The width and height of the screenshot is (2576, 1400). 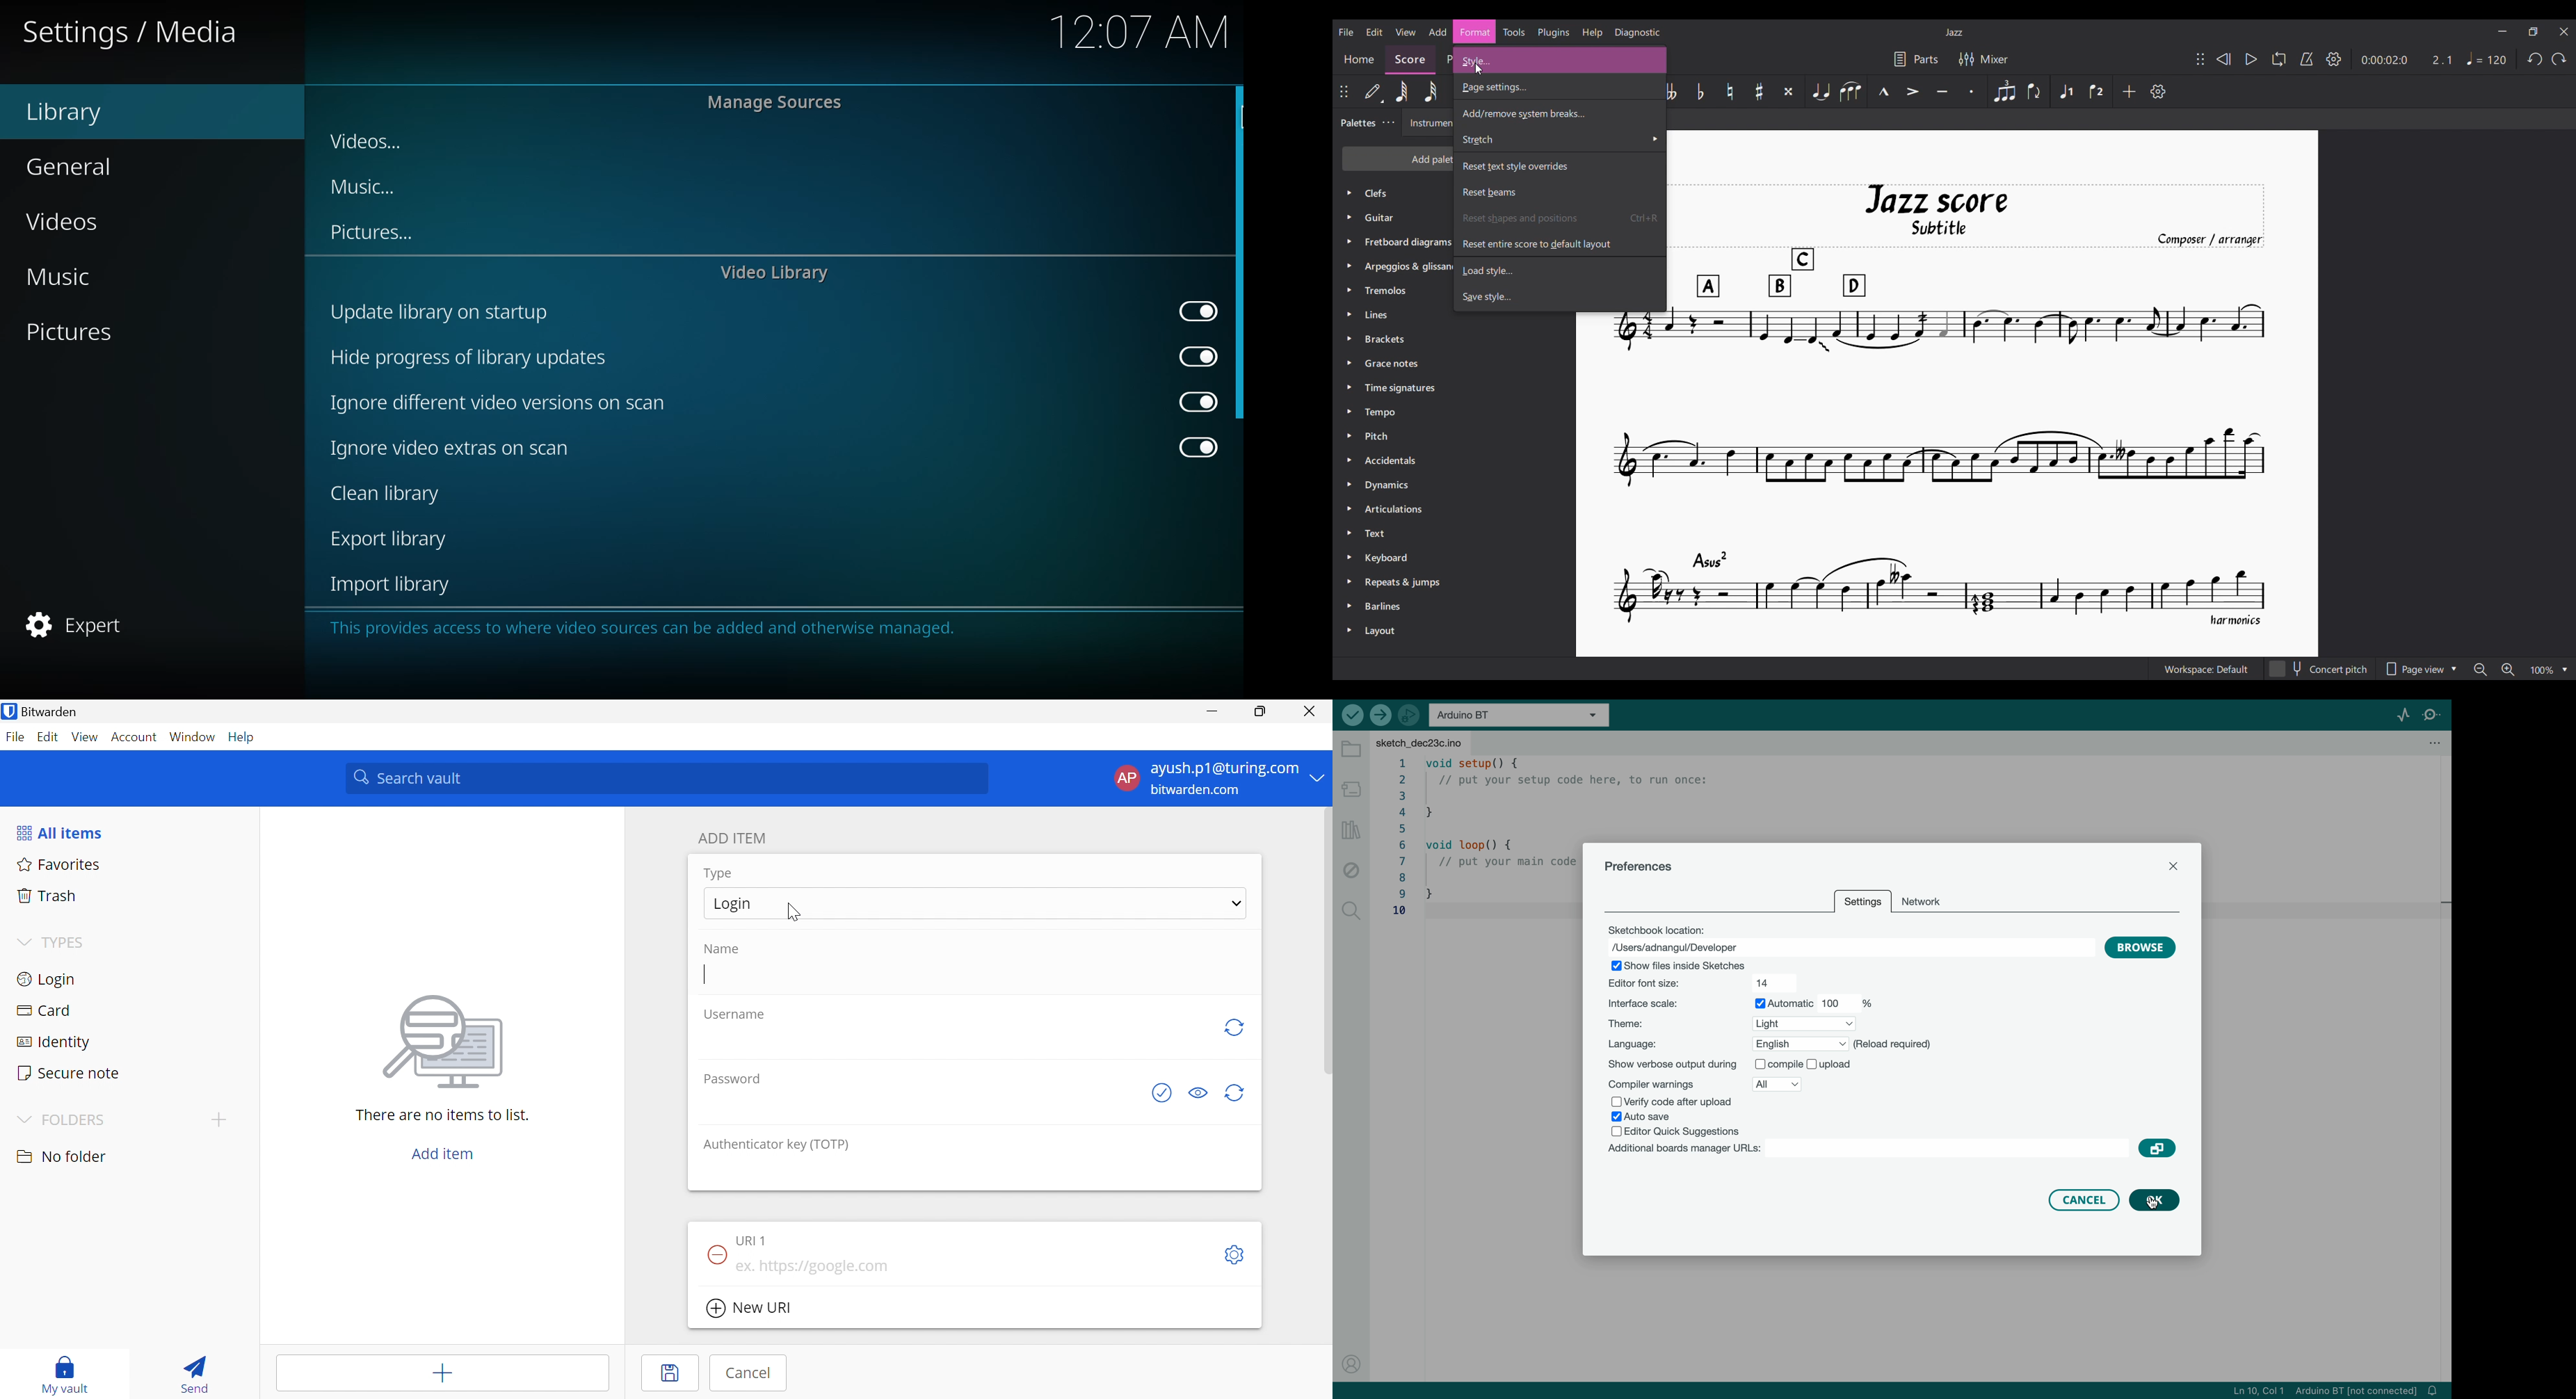 What do you see at coordinates (1429, 124) in the screenshot?
I see `Instruments` at bounding box center [1429, 124].